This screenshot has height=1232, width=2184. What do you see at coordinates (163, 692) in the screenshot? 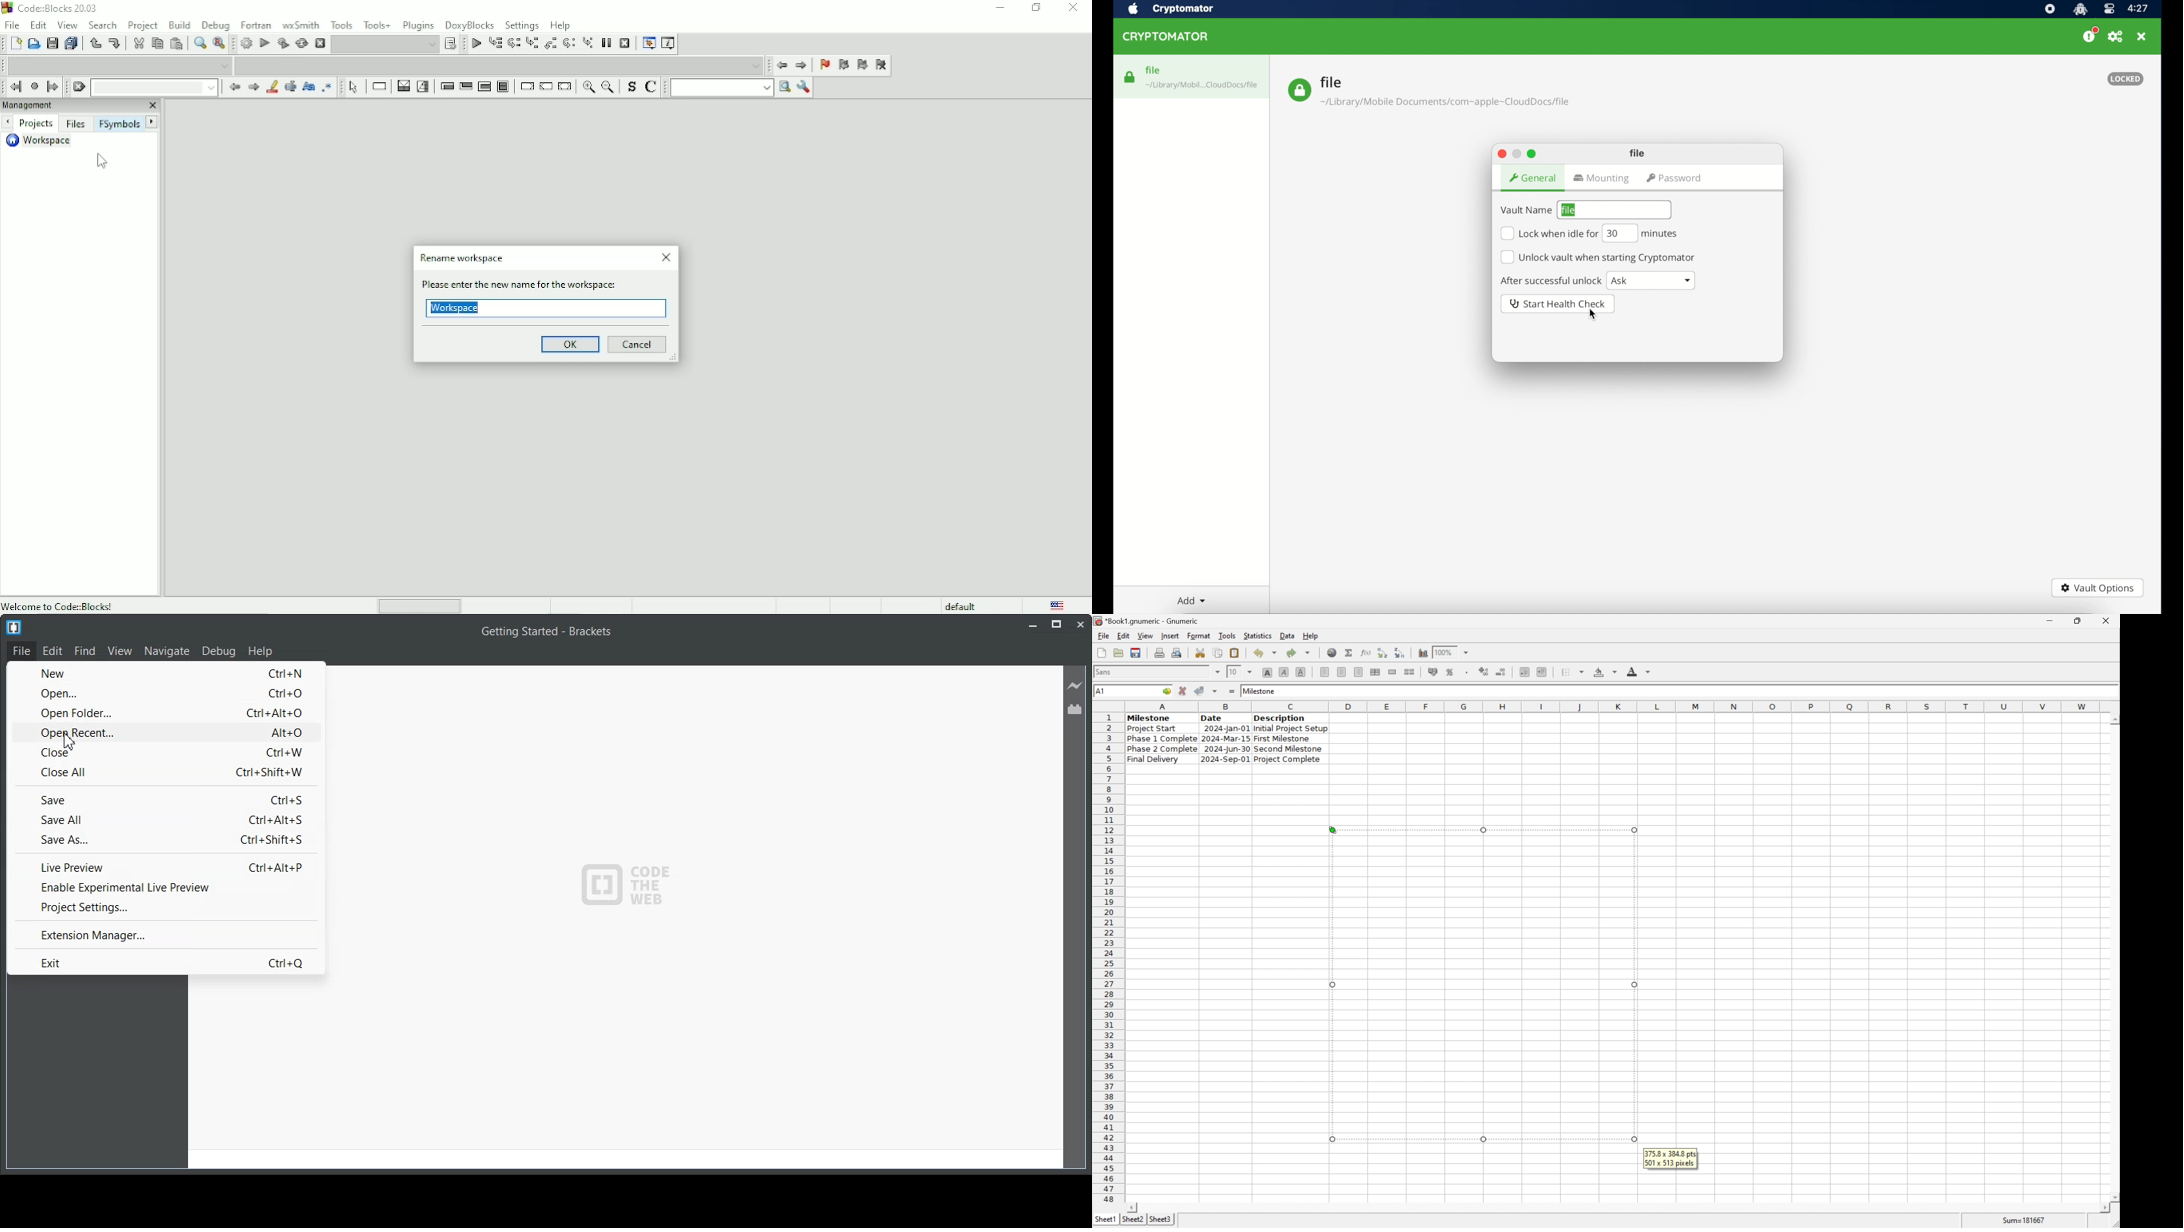
I see `Open` at bounding box center [163, 692].